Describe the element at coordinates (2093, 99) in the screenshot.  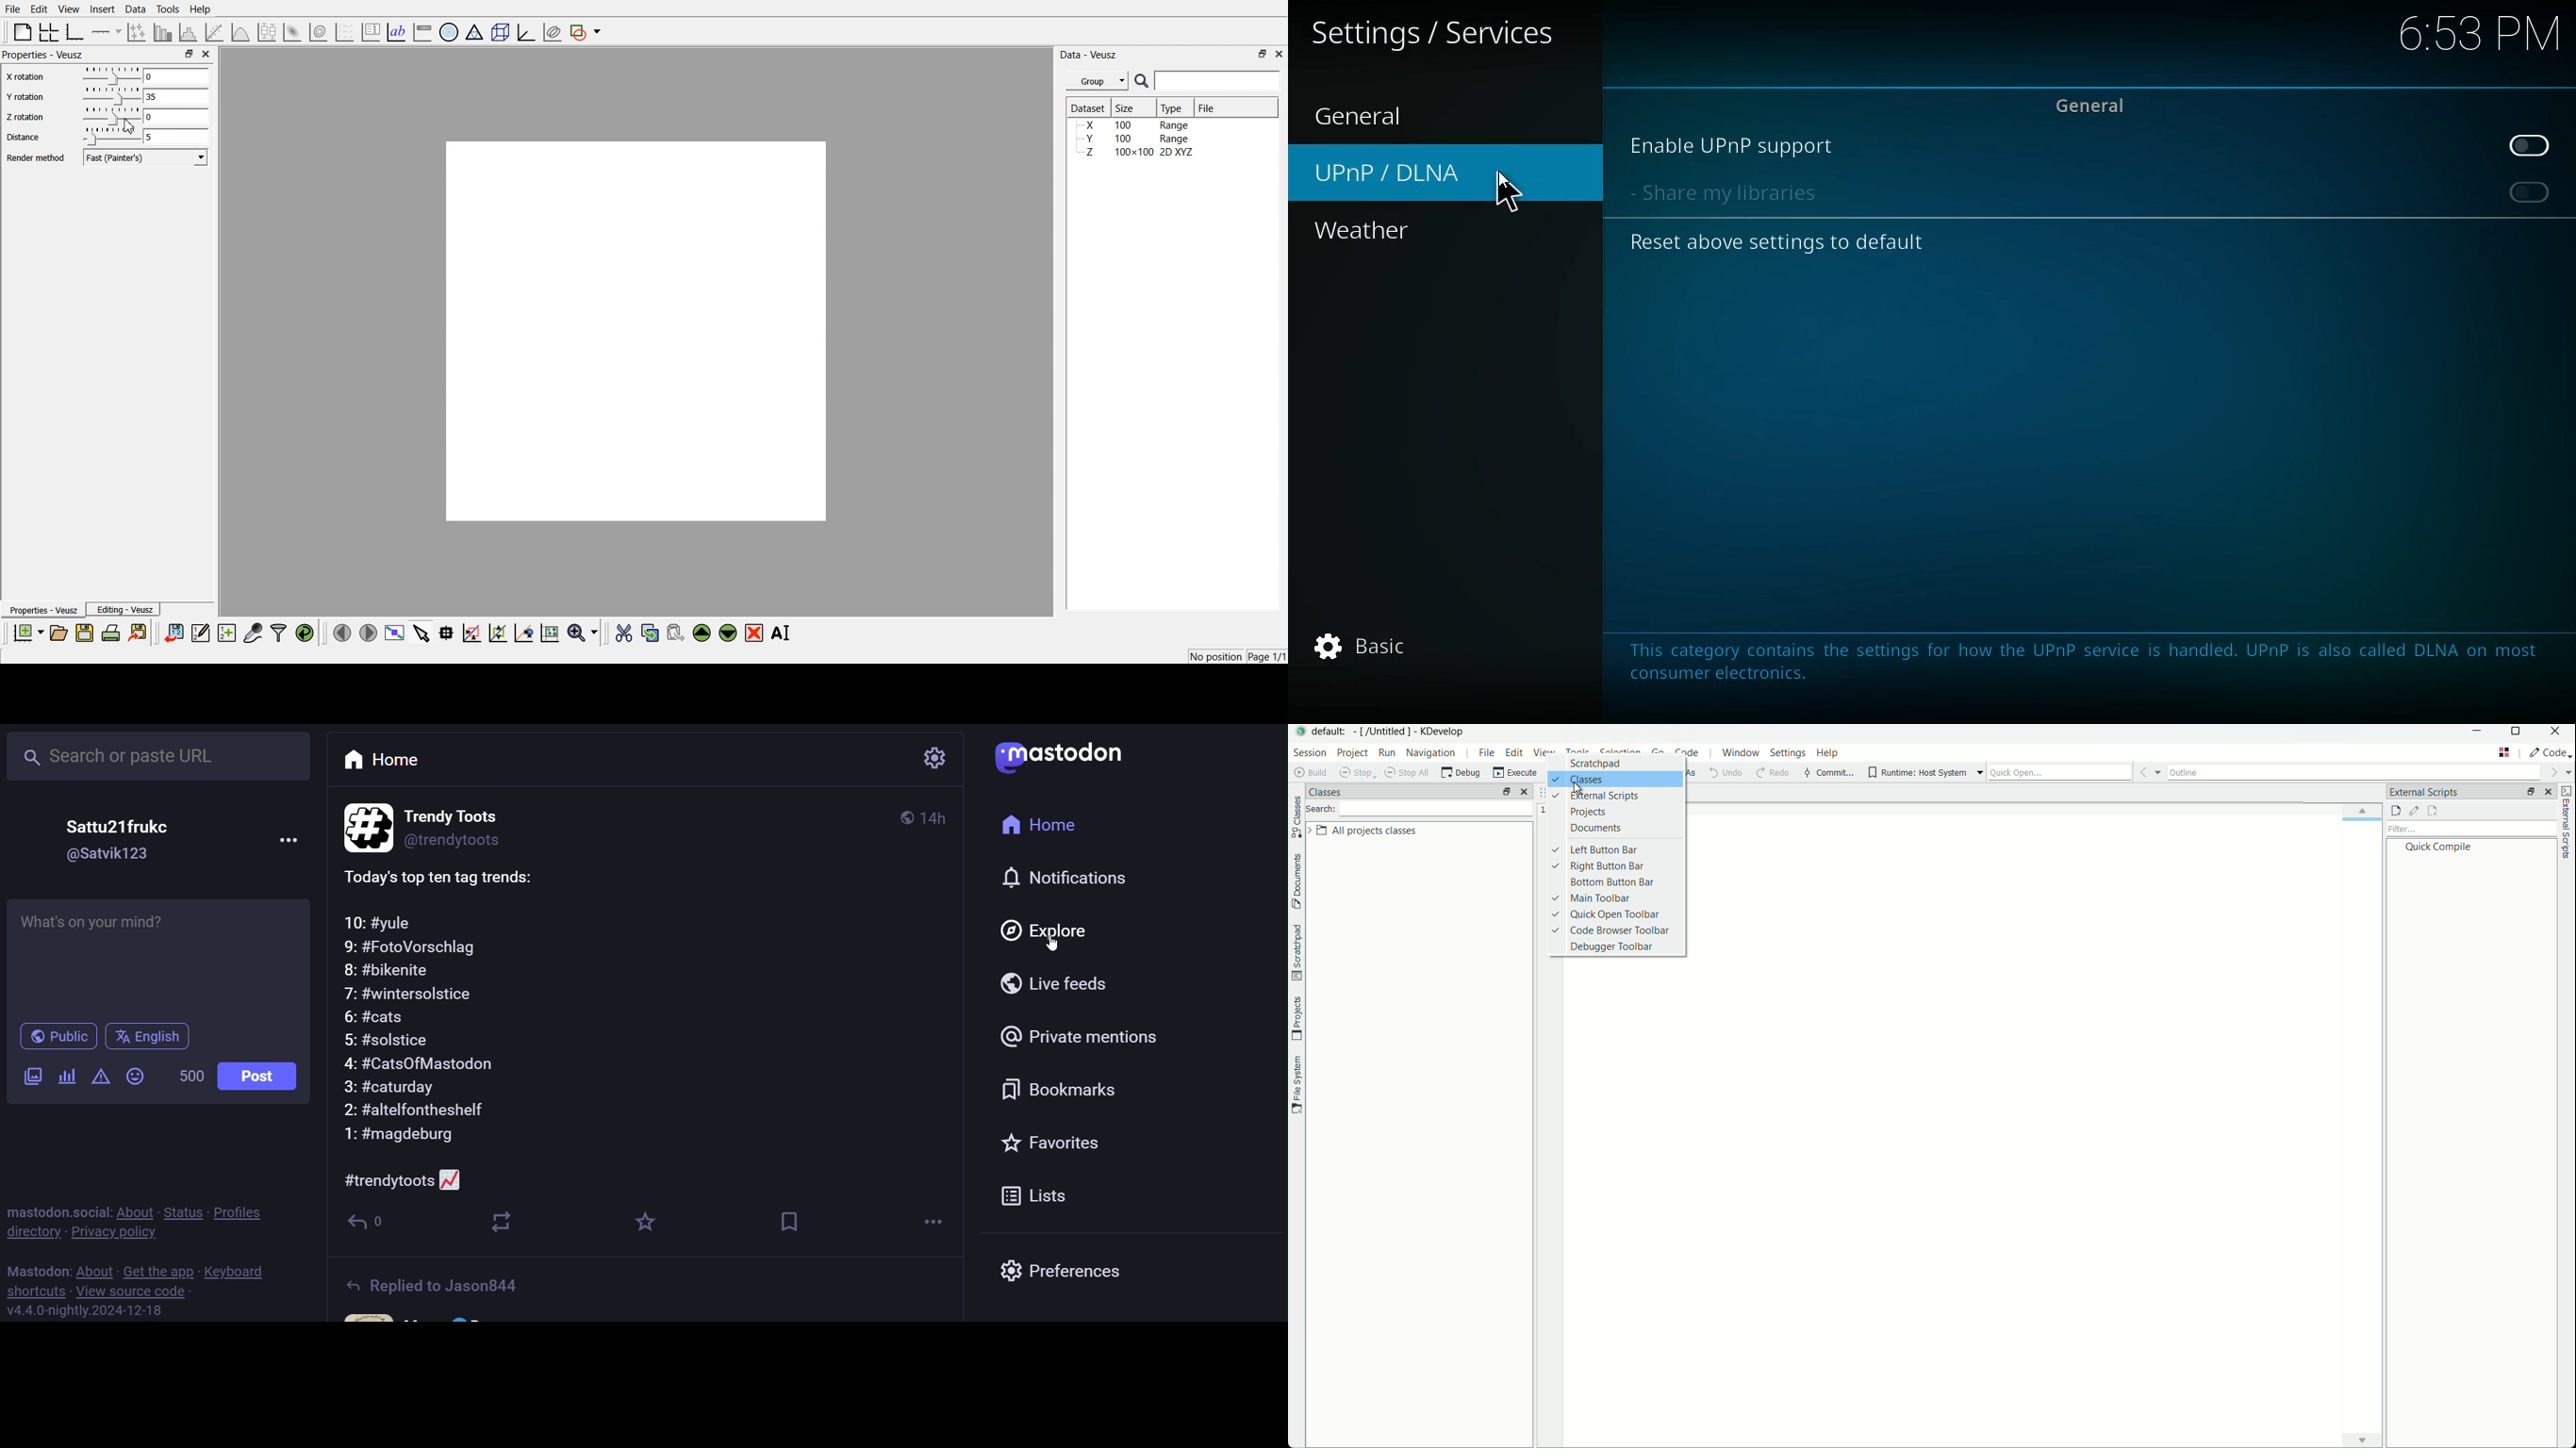
I see `General` at that location.